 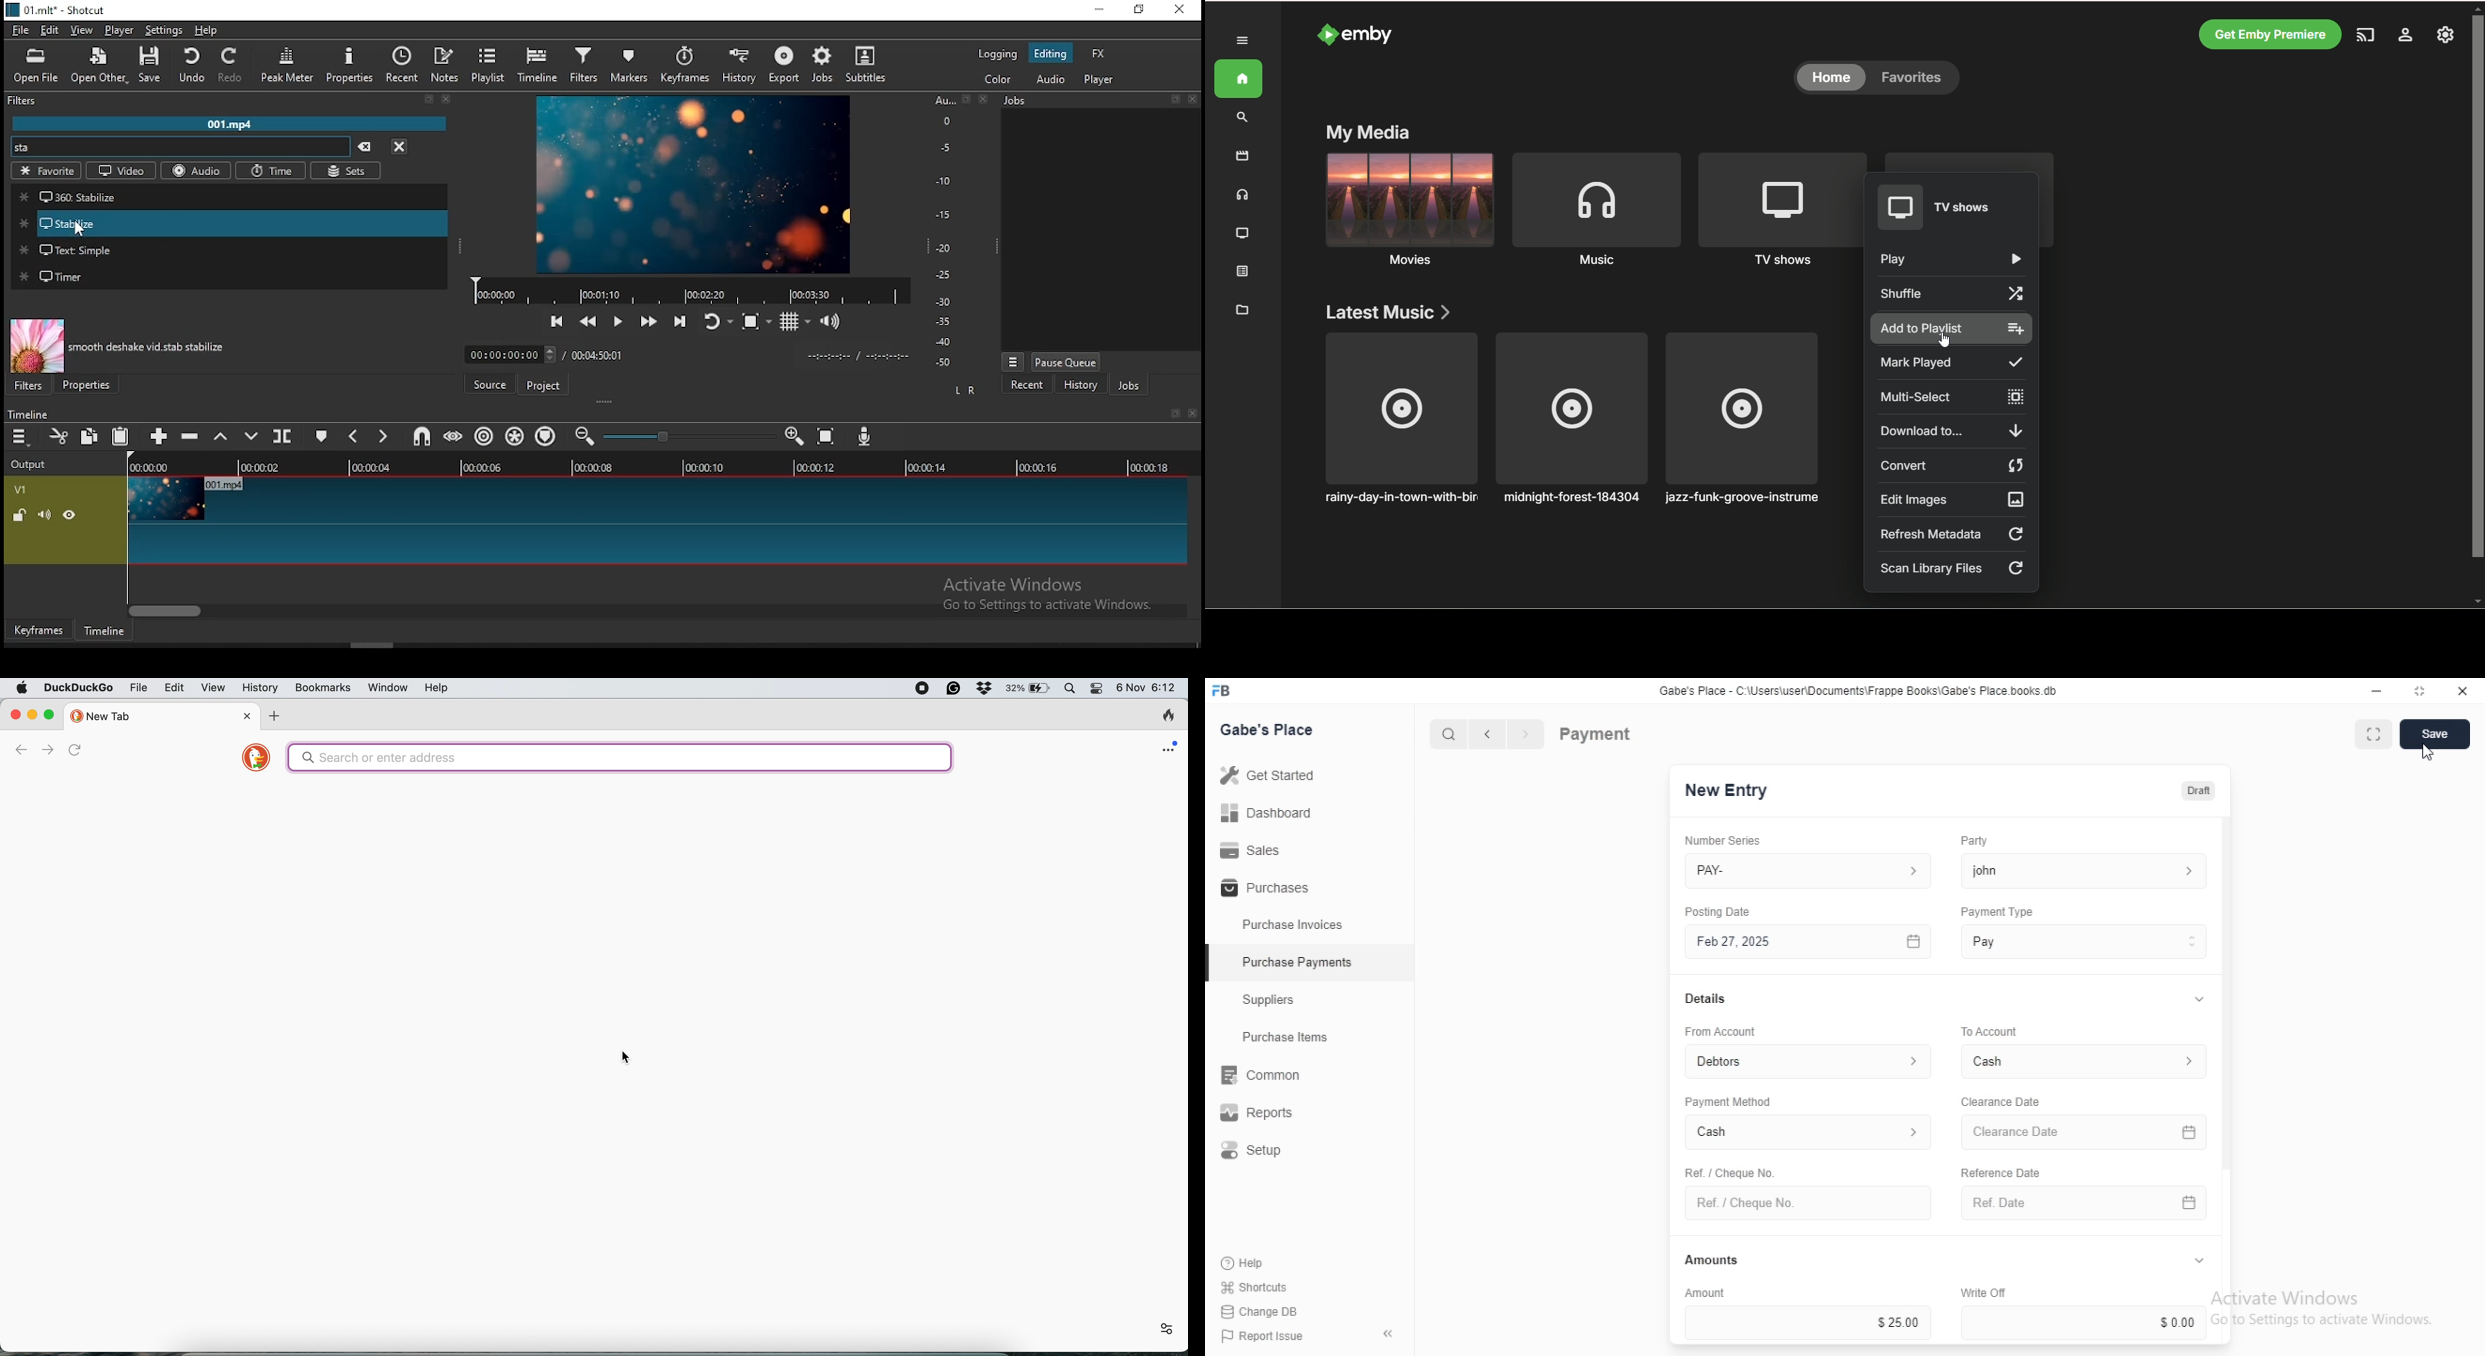 I want to click on clear browsing history, so click(x=1168, y=718).